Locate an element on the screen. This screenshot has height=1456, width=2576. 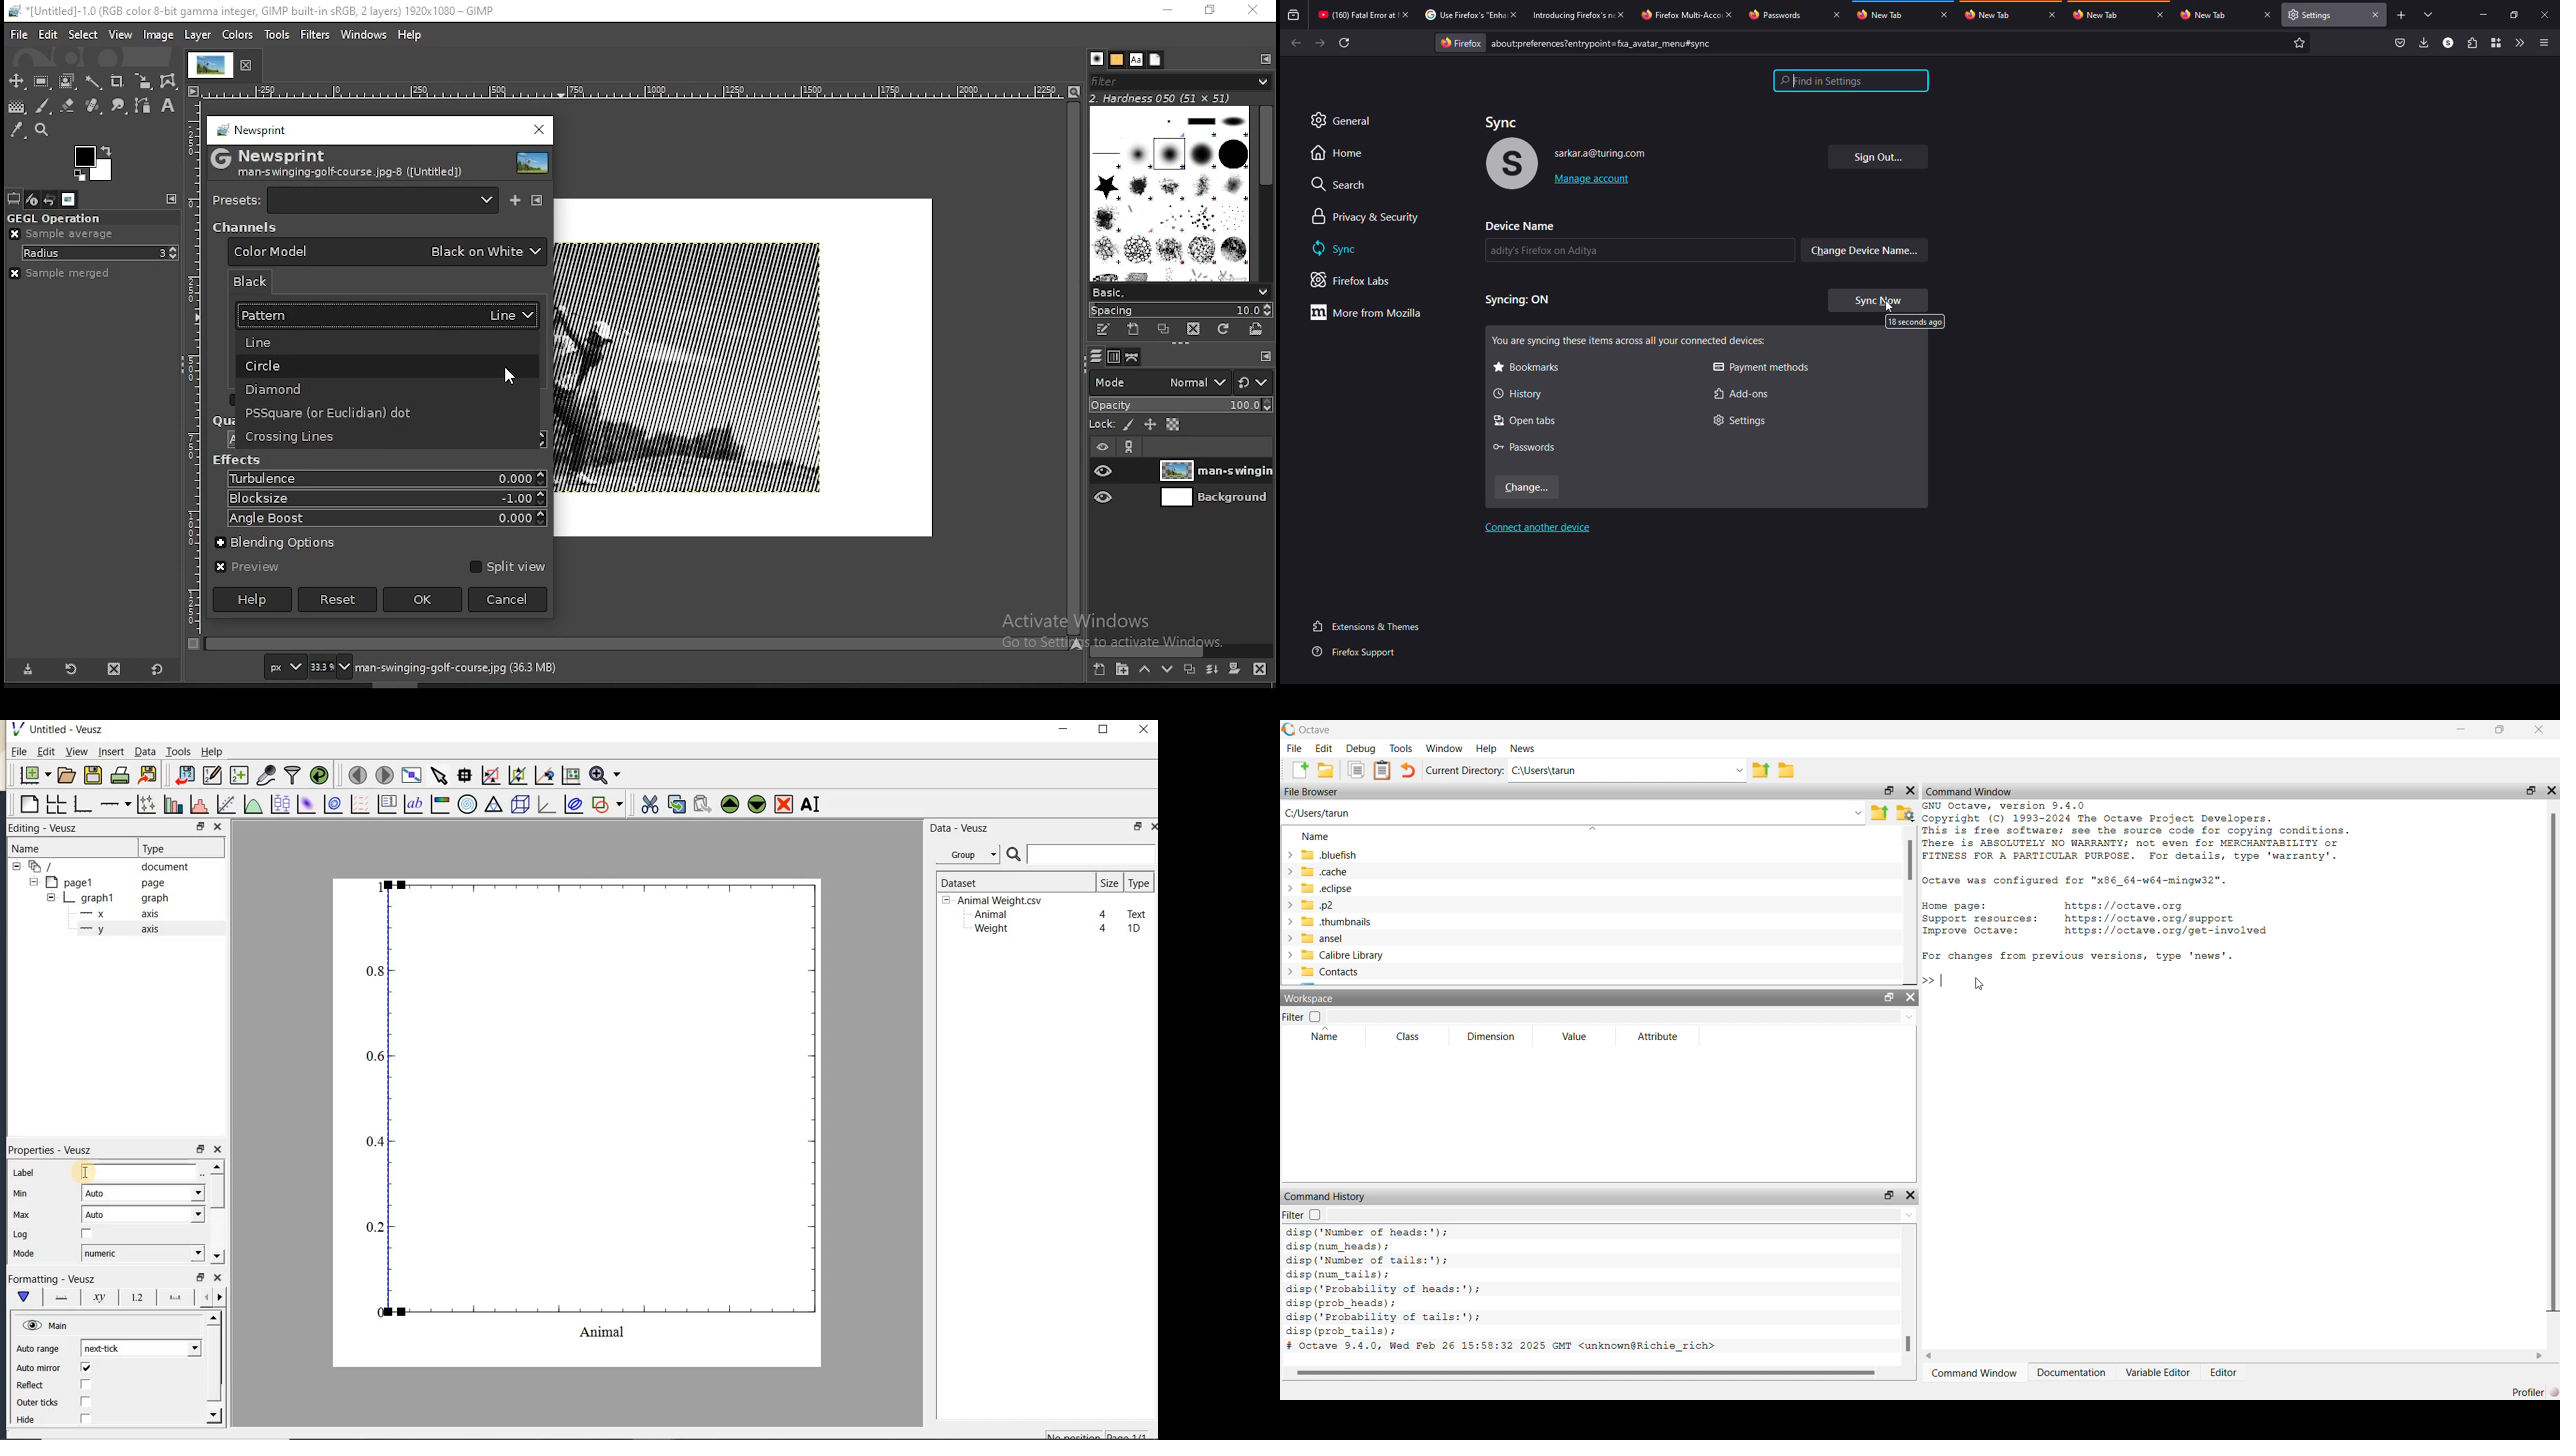
reset is located at coordinates (1255, 378).